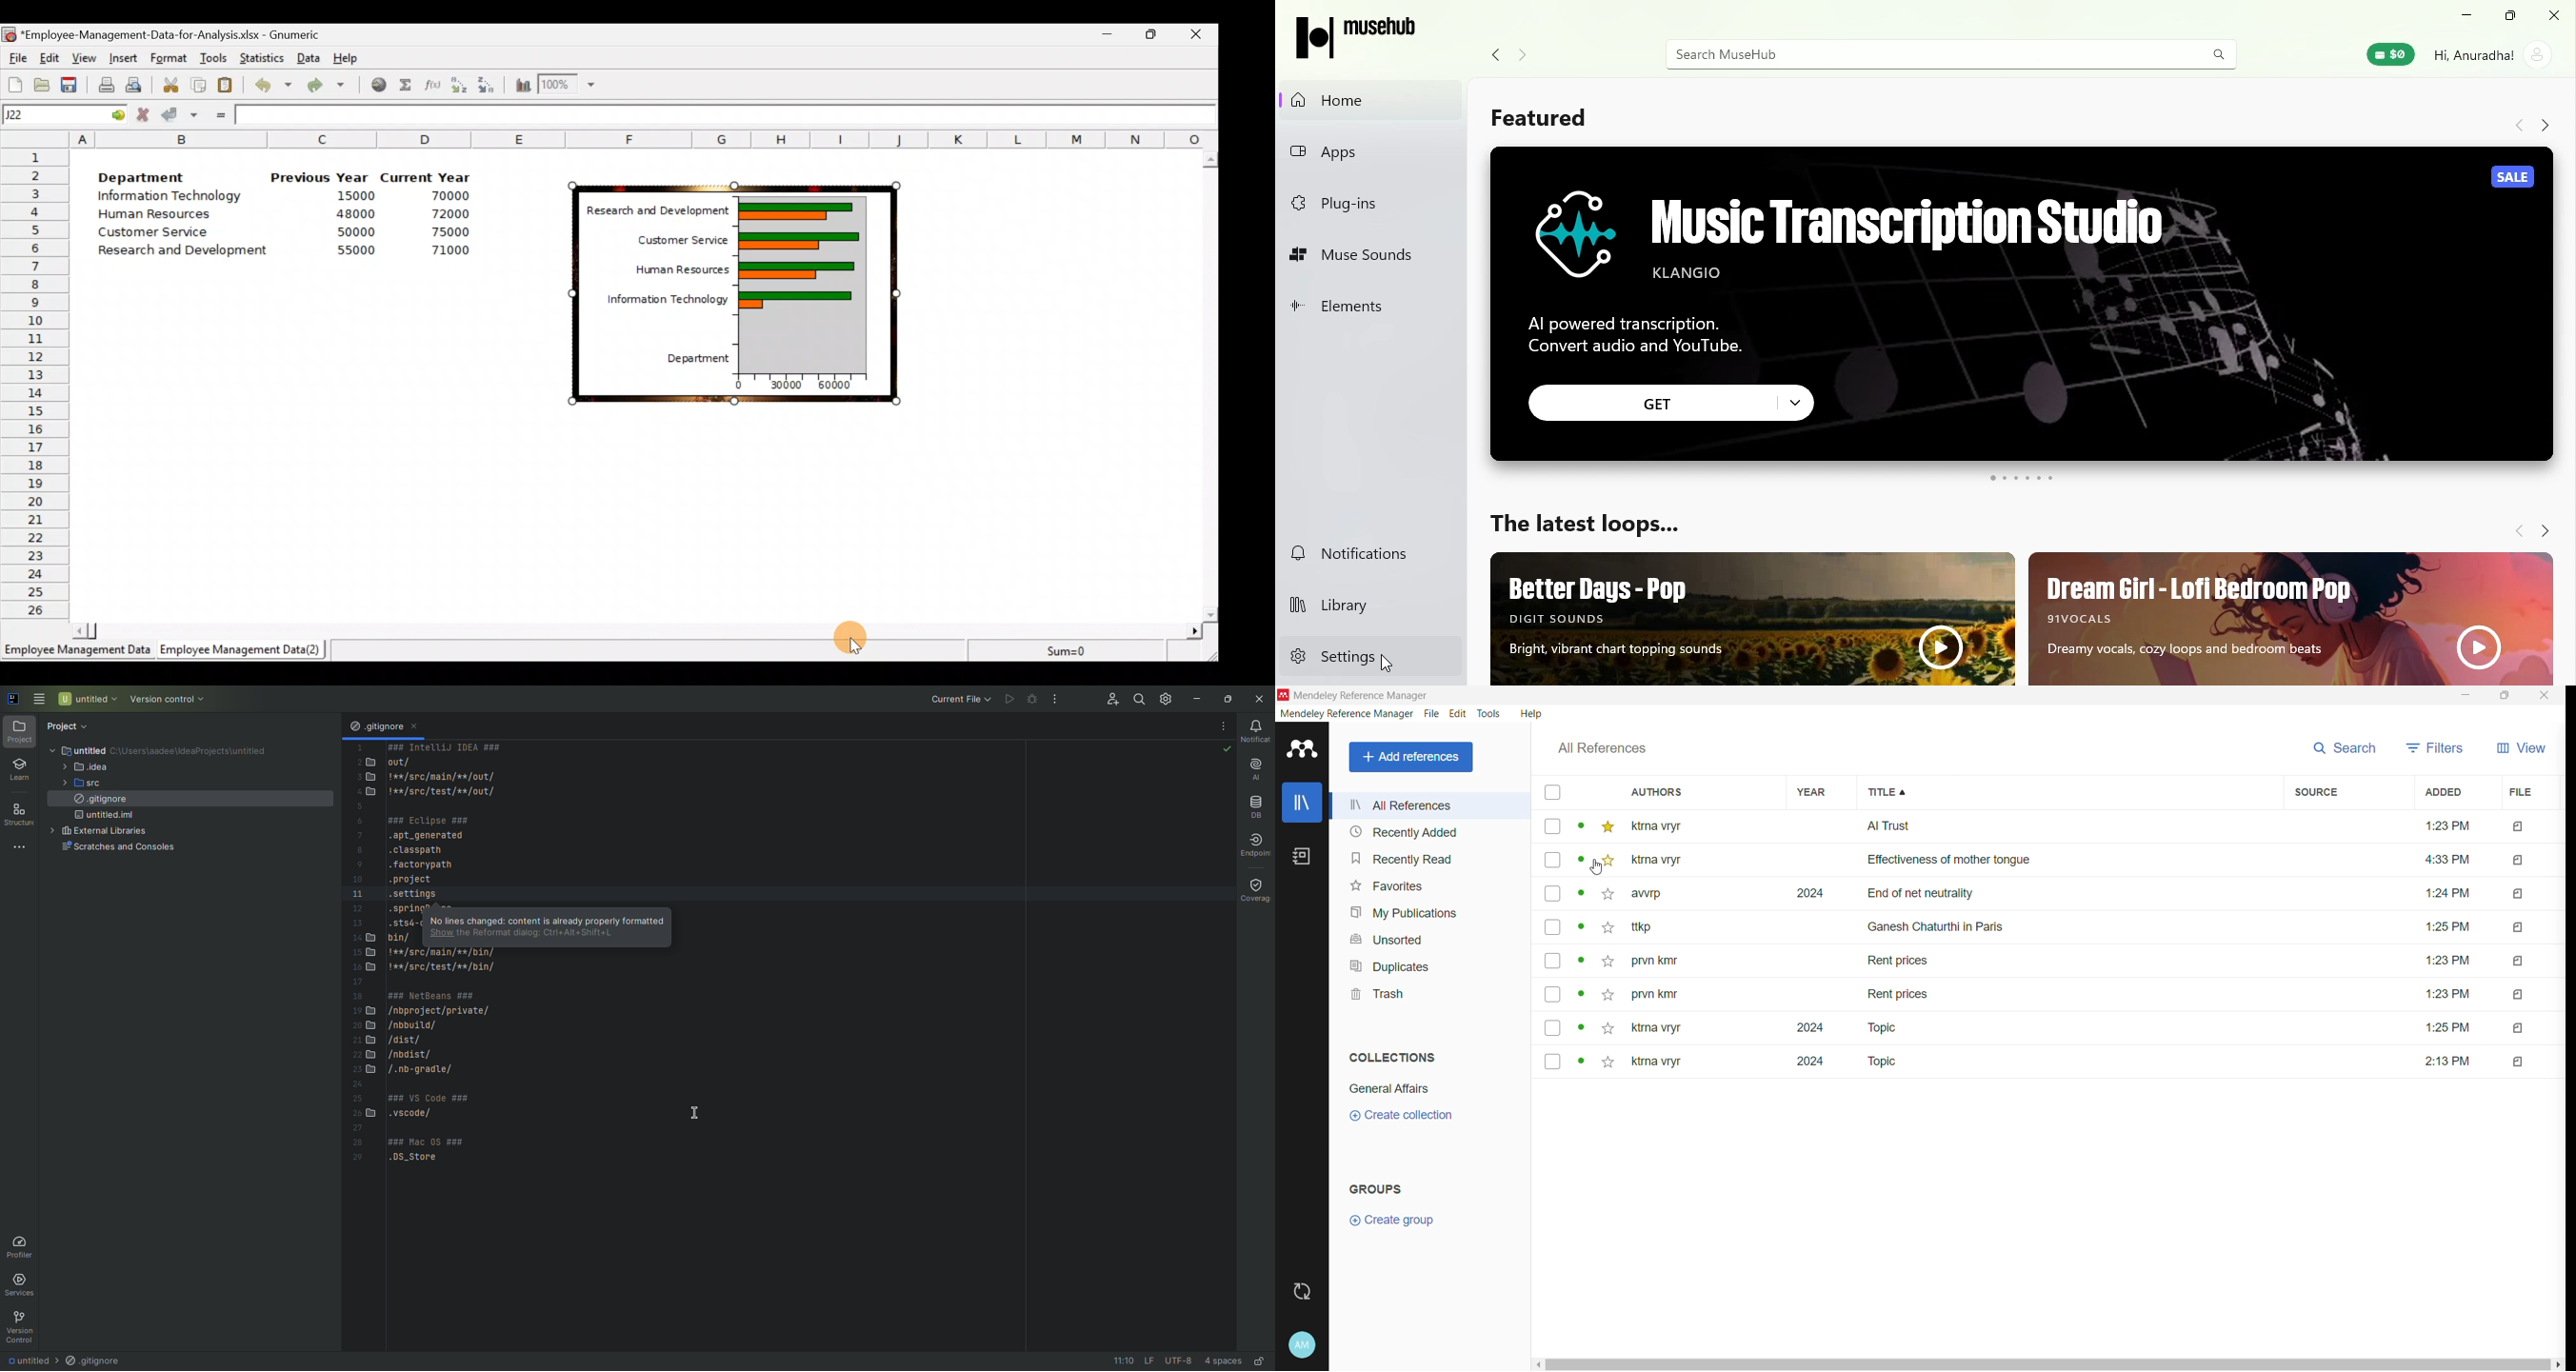  Describe the element at coordinates (434, 86) in the screenshot. I see `Edit a function in the current cell` at that location.